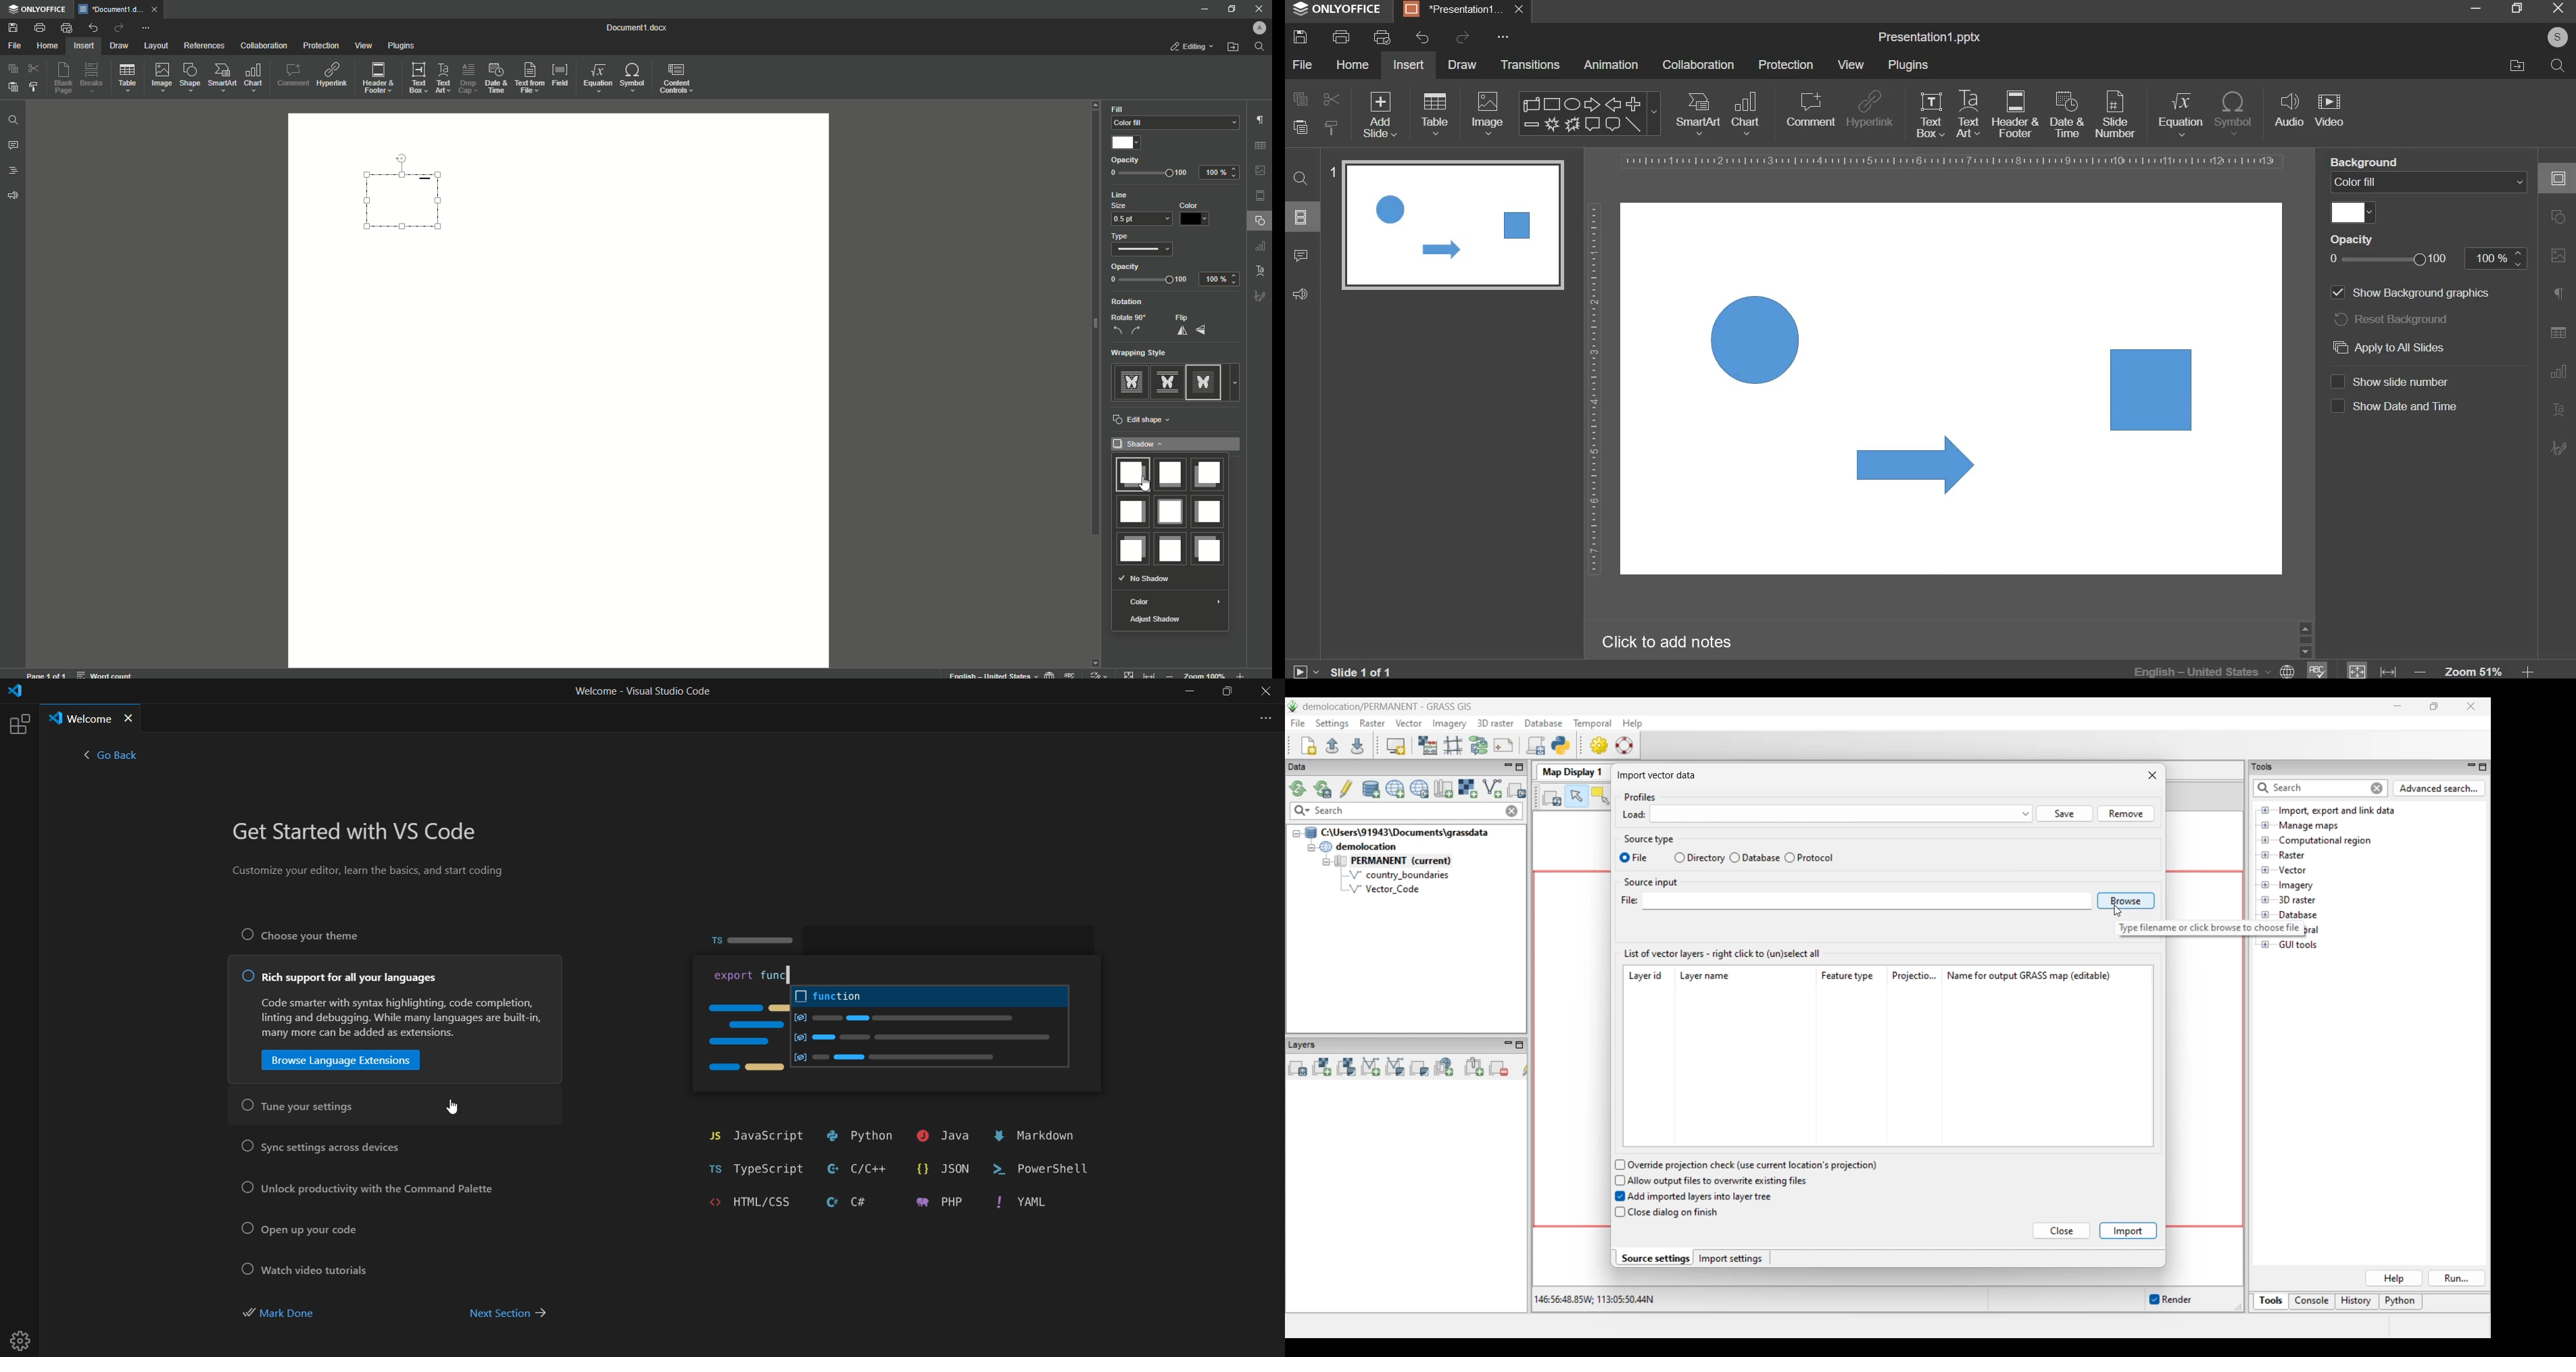  I want to click on increase zoom, so click(2529, 670).